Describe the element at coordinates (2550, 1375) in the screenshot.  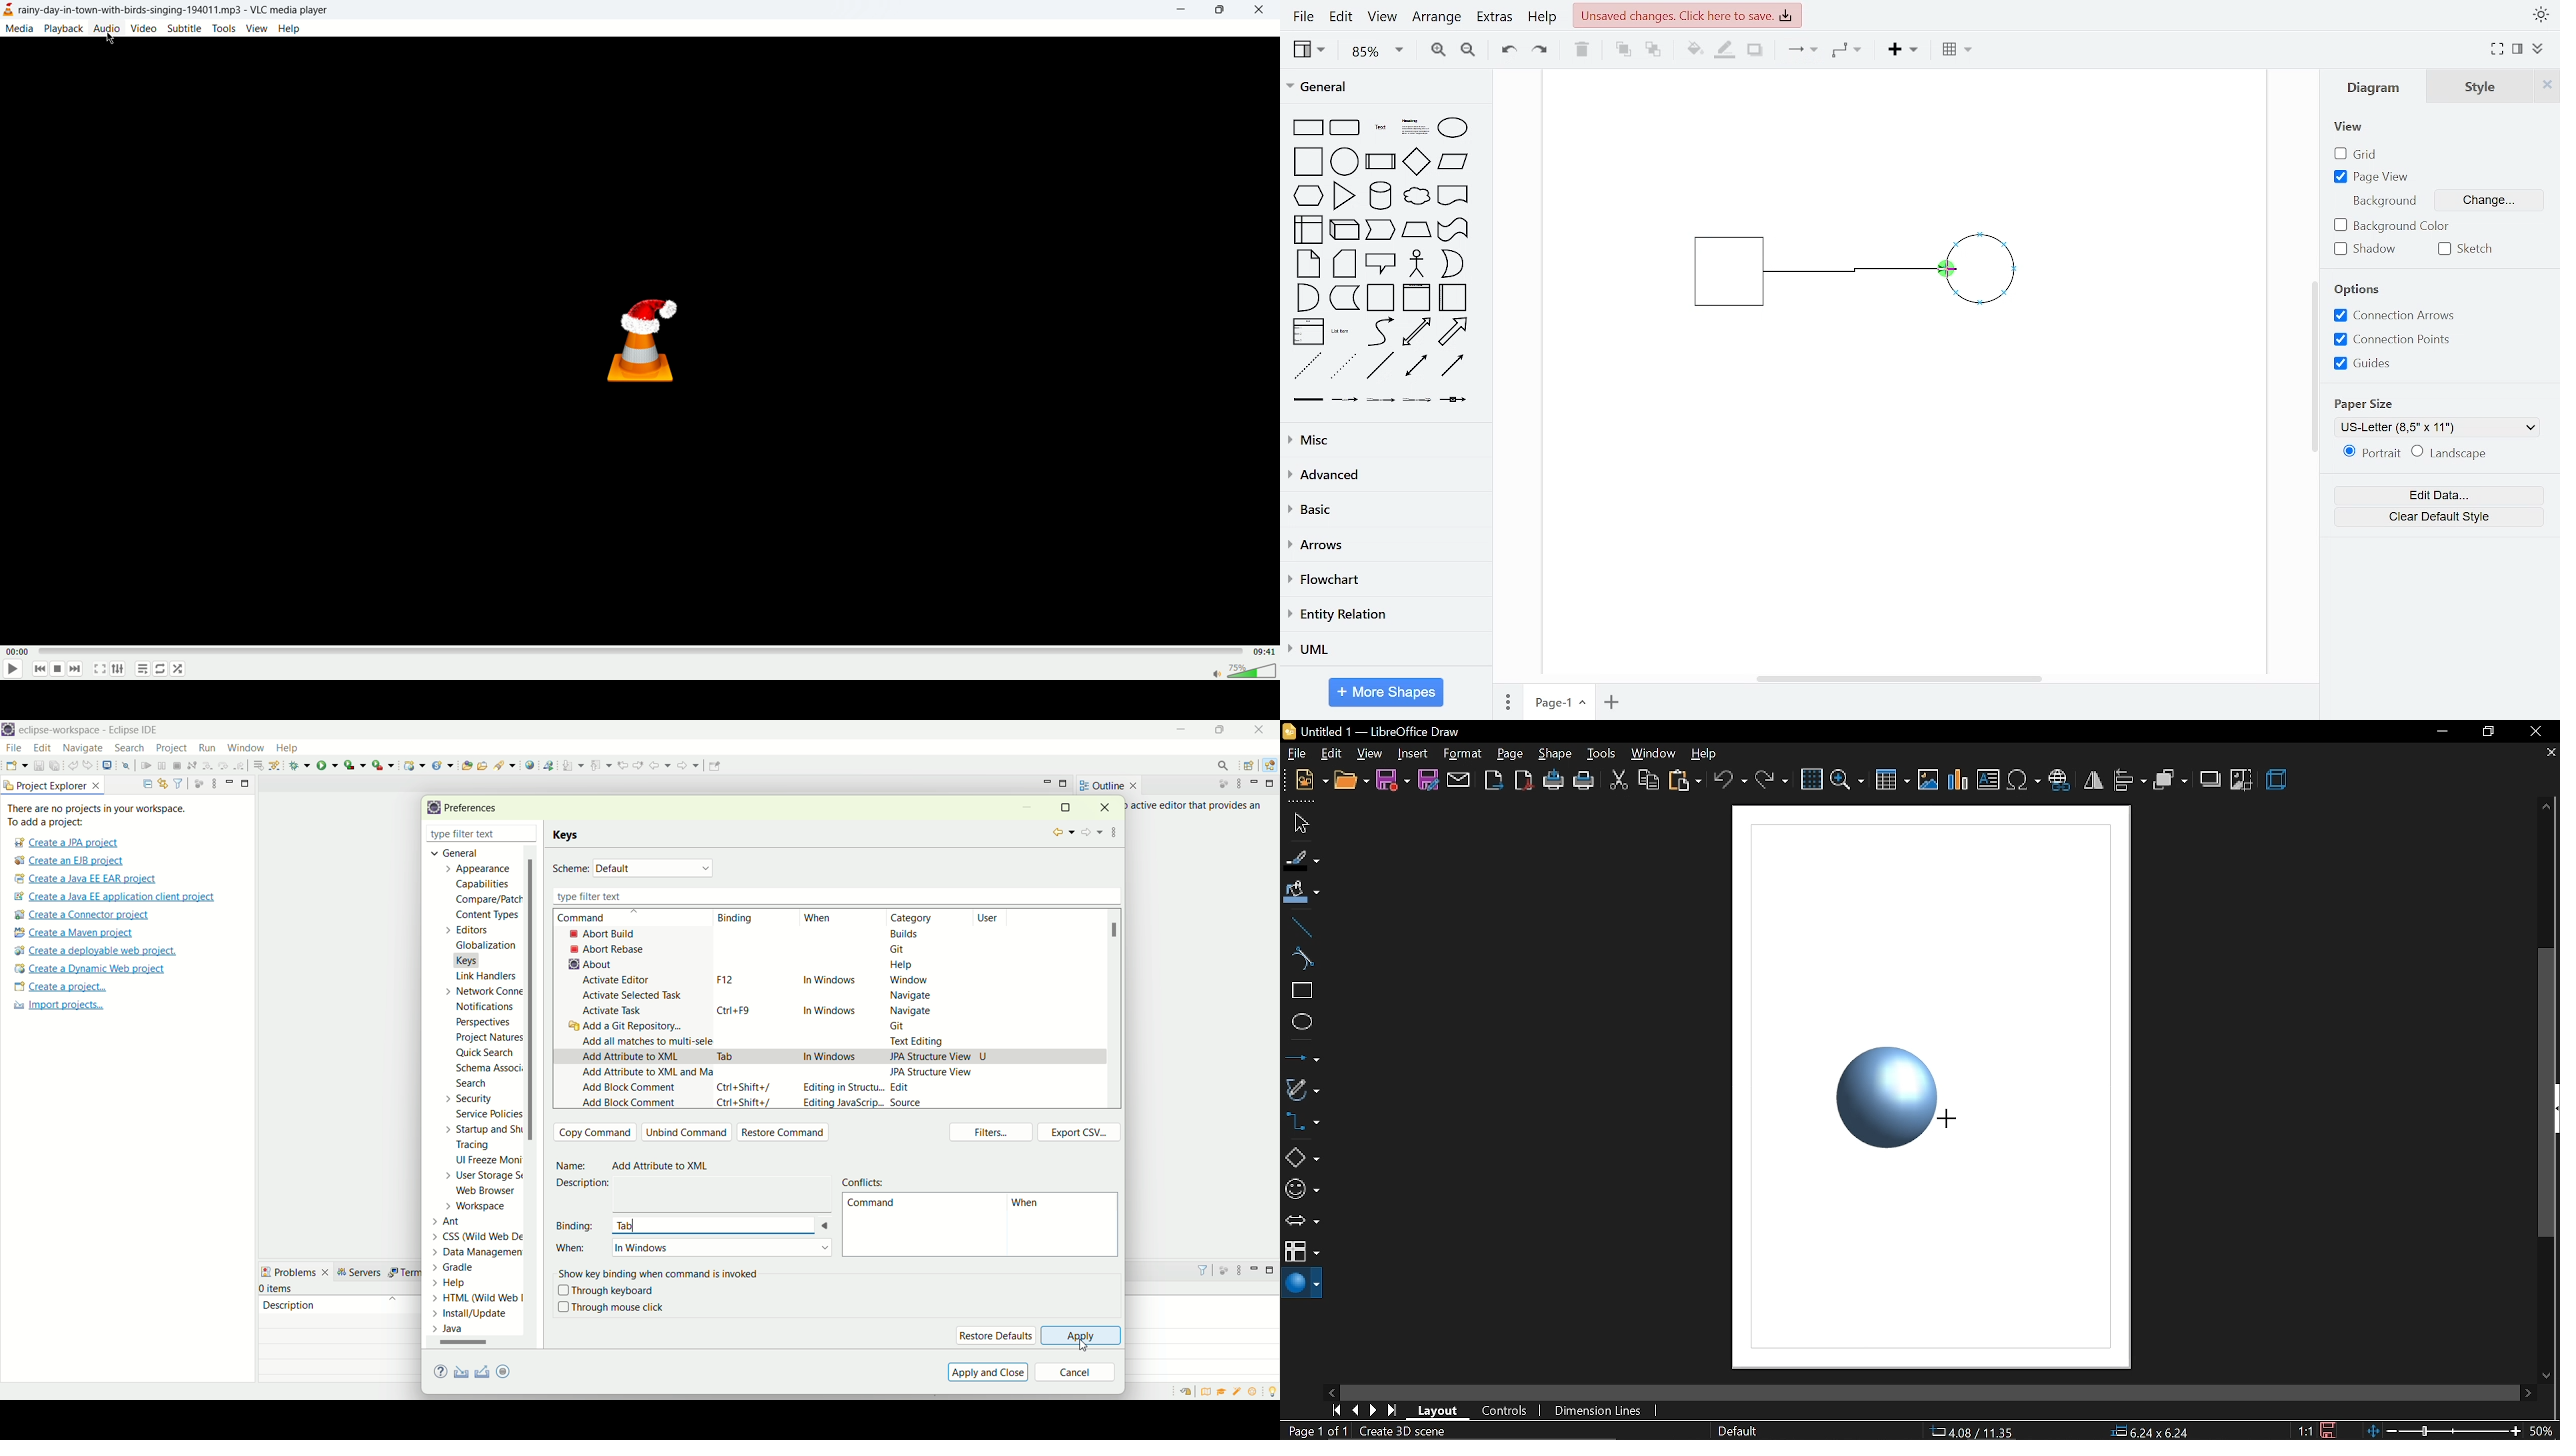
I see `move down` at that location.